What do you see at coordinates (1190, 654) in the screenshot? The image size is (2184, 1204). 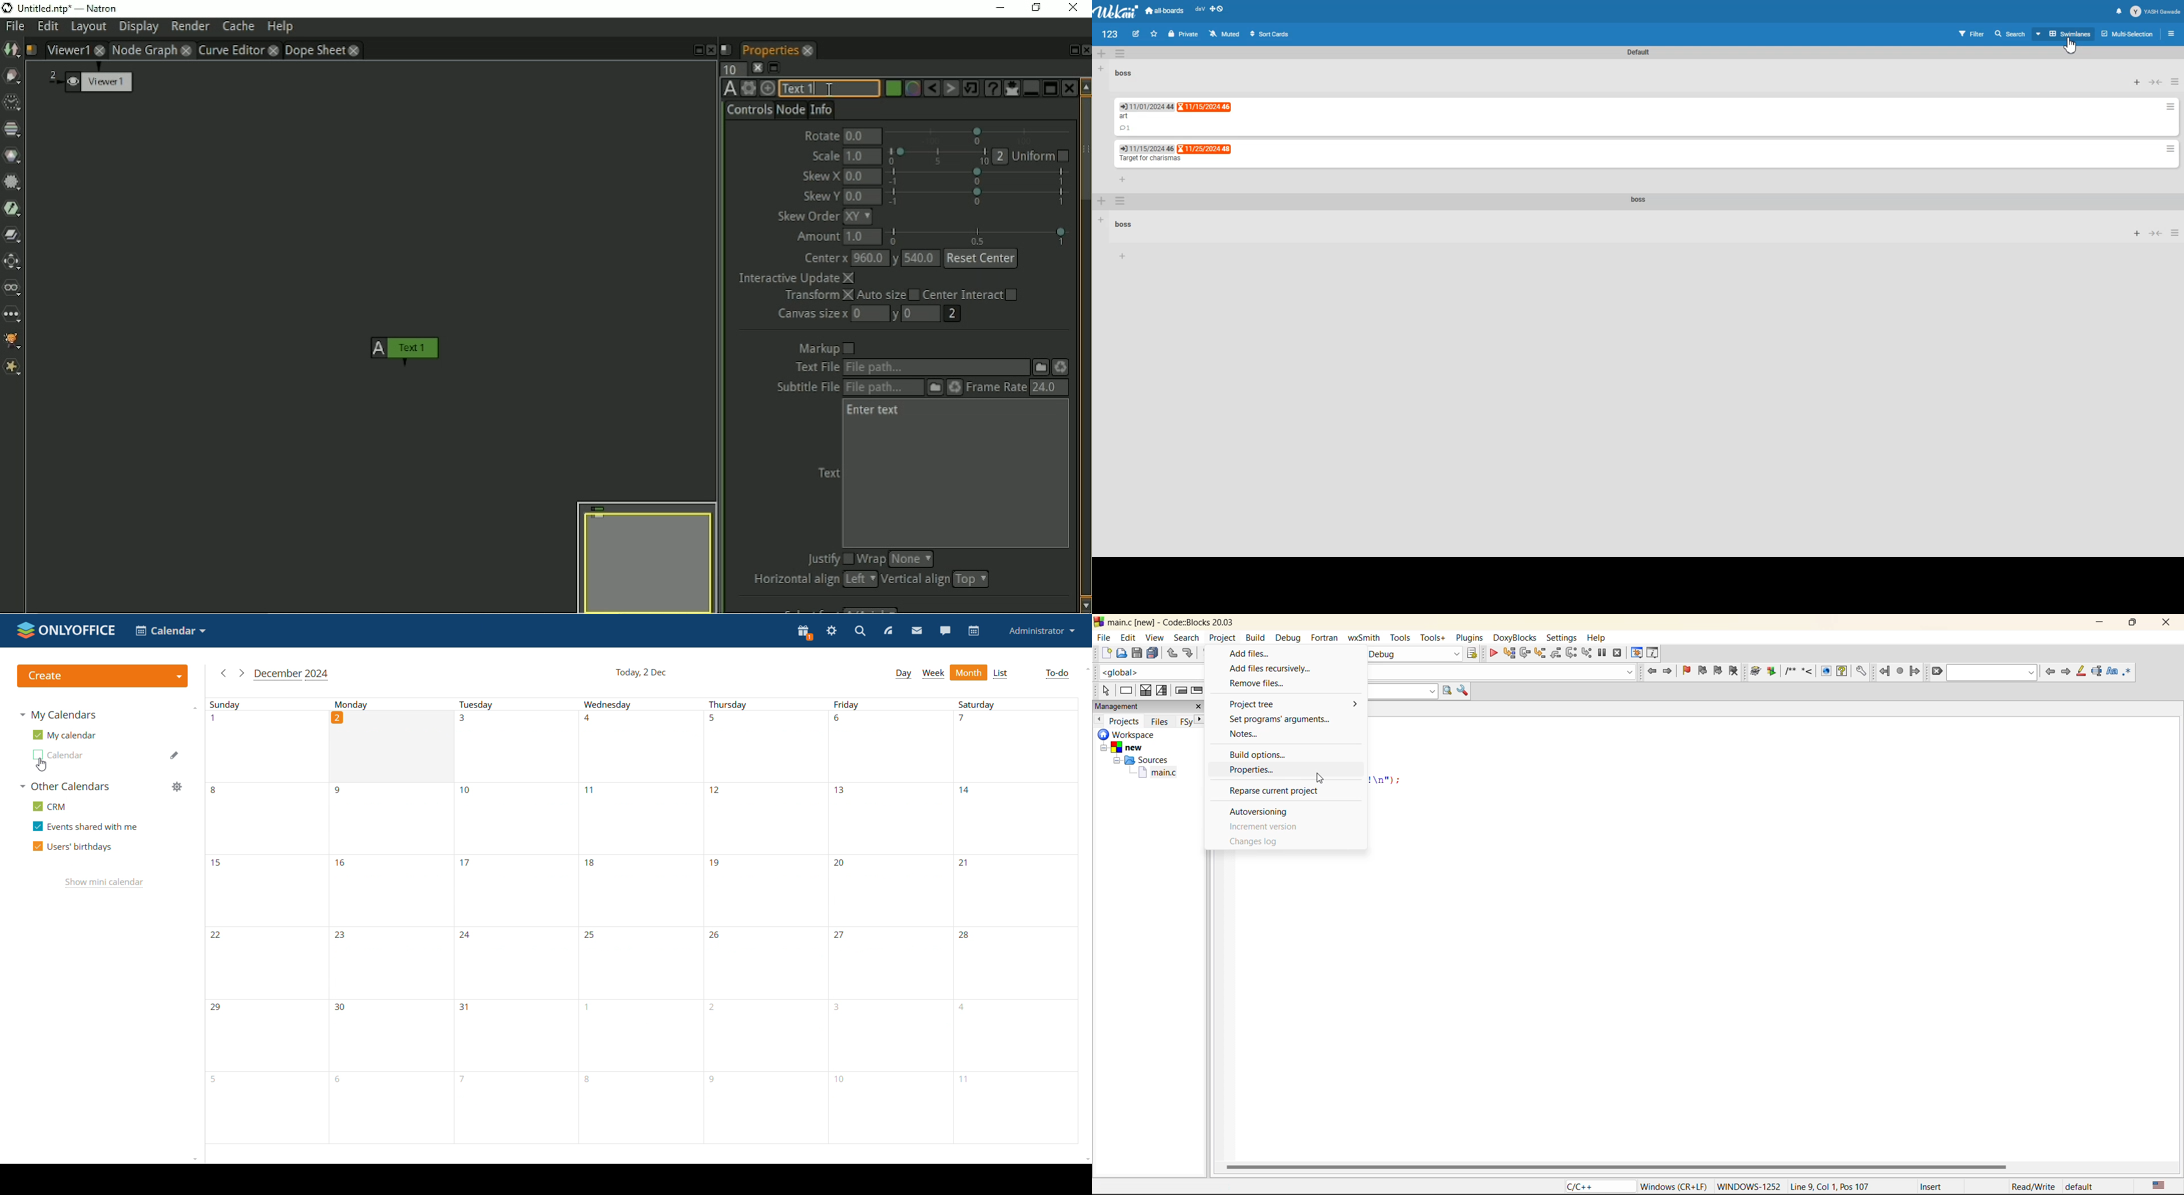 I see `redo` at bounding box center [1190, 654].